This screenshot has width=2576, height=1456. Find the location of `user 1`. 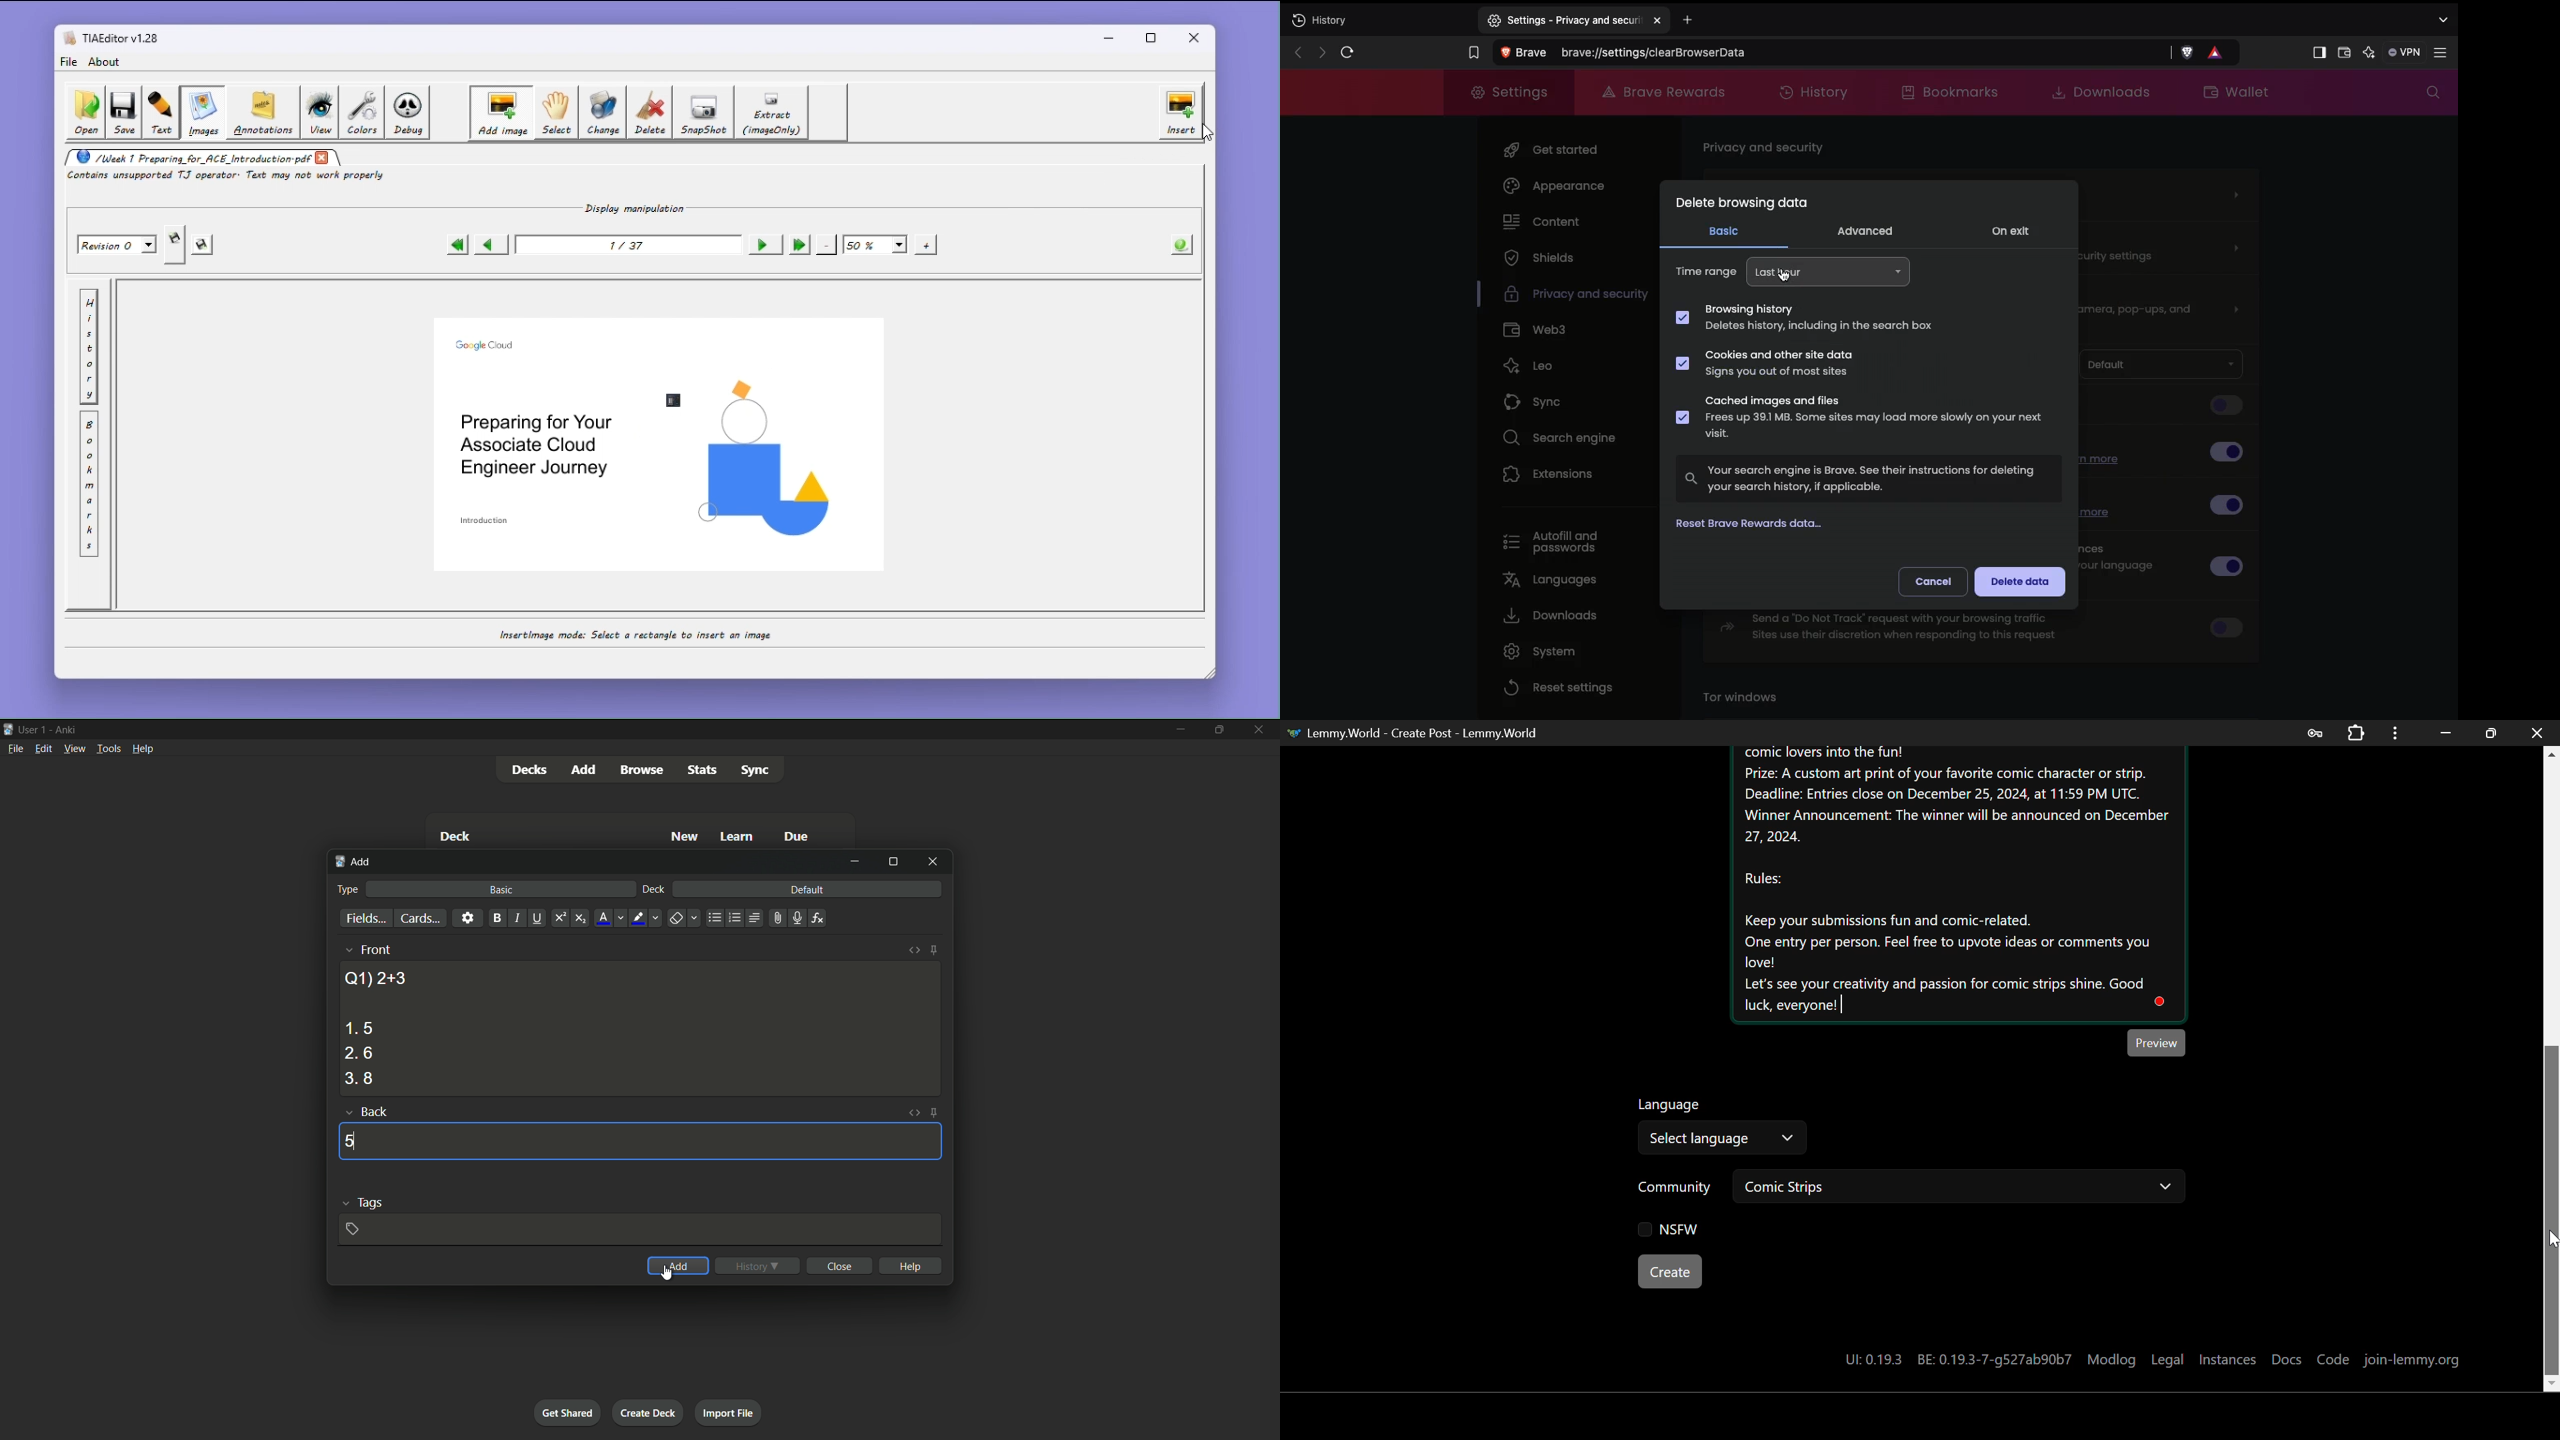

user 1 is located at coordinates (33, 727).